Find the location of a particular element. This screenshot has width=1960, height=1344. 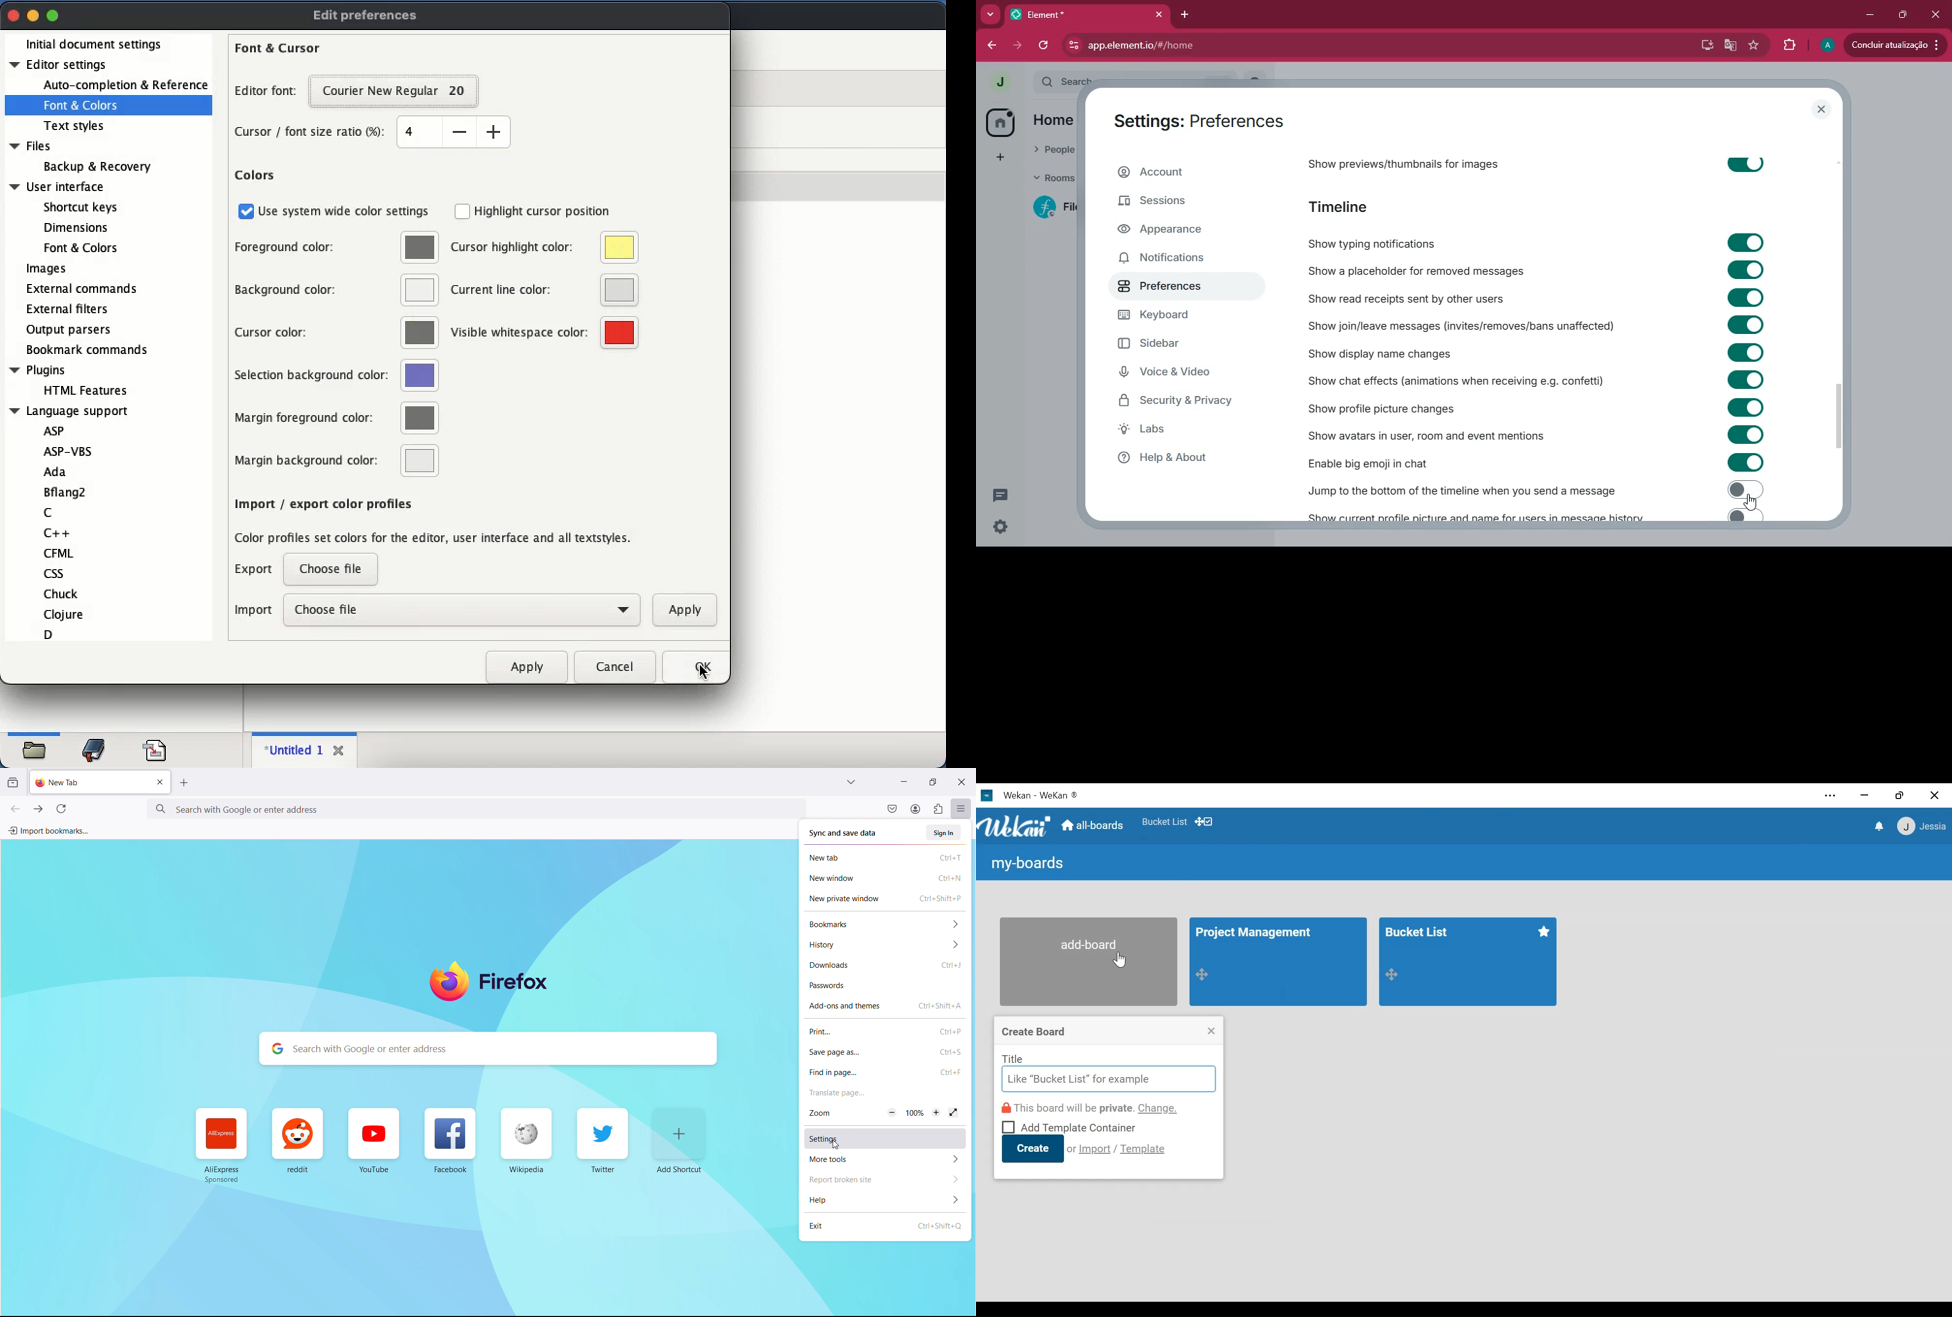

toggle on  is located at coordinates (1744, 515).